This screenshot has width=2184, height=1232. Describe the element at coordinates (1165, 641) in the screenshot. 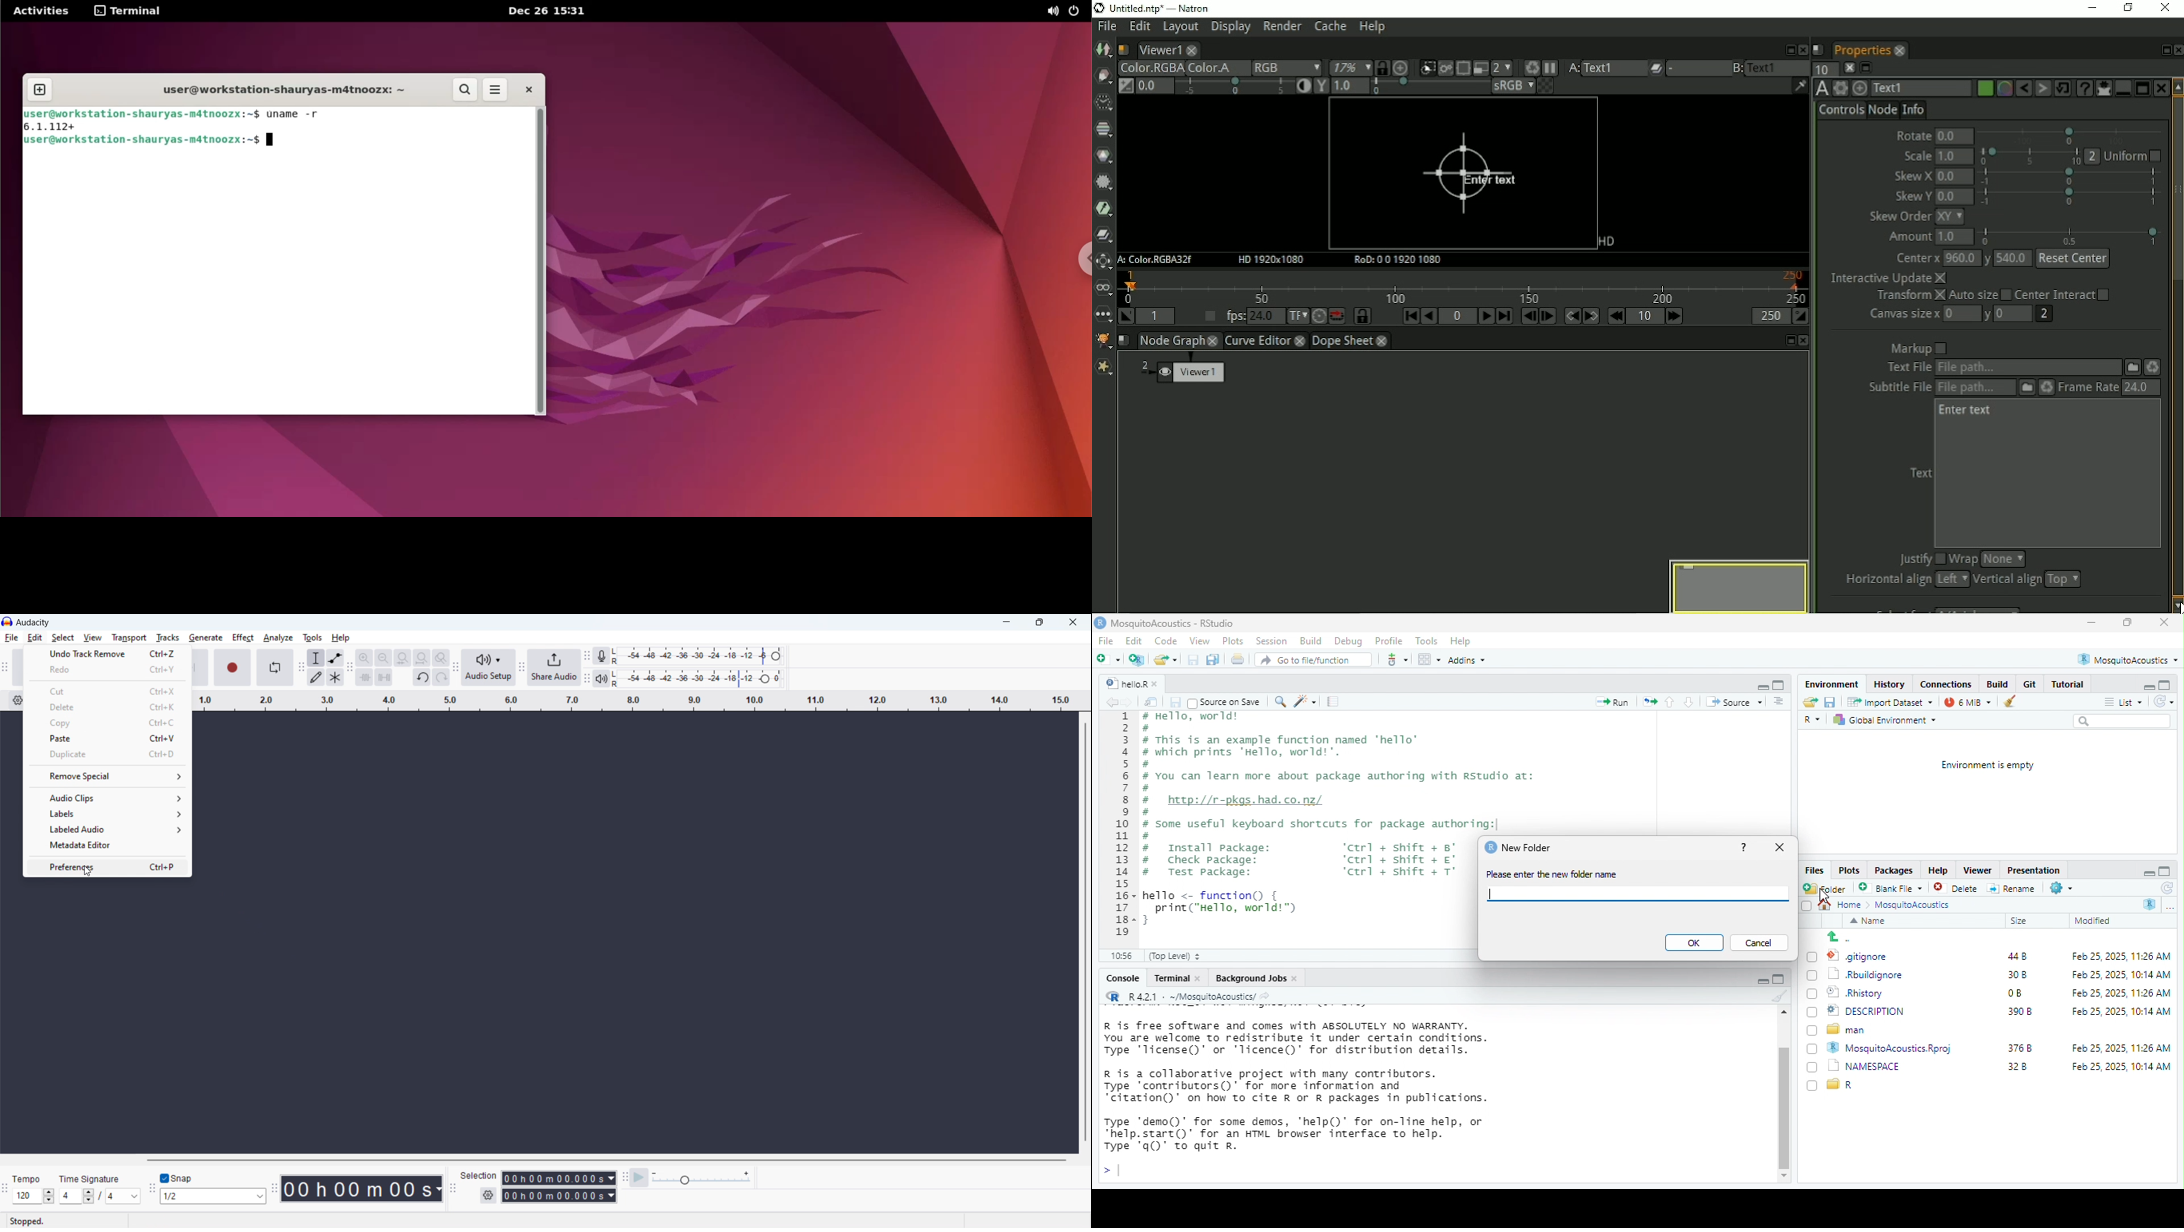

I see `Code` at that location.